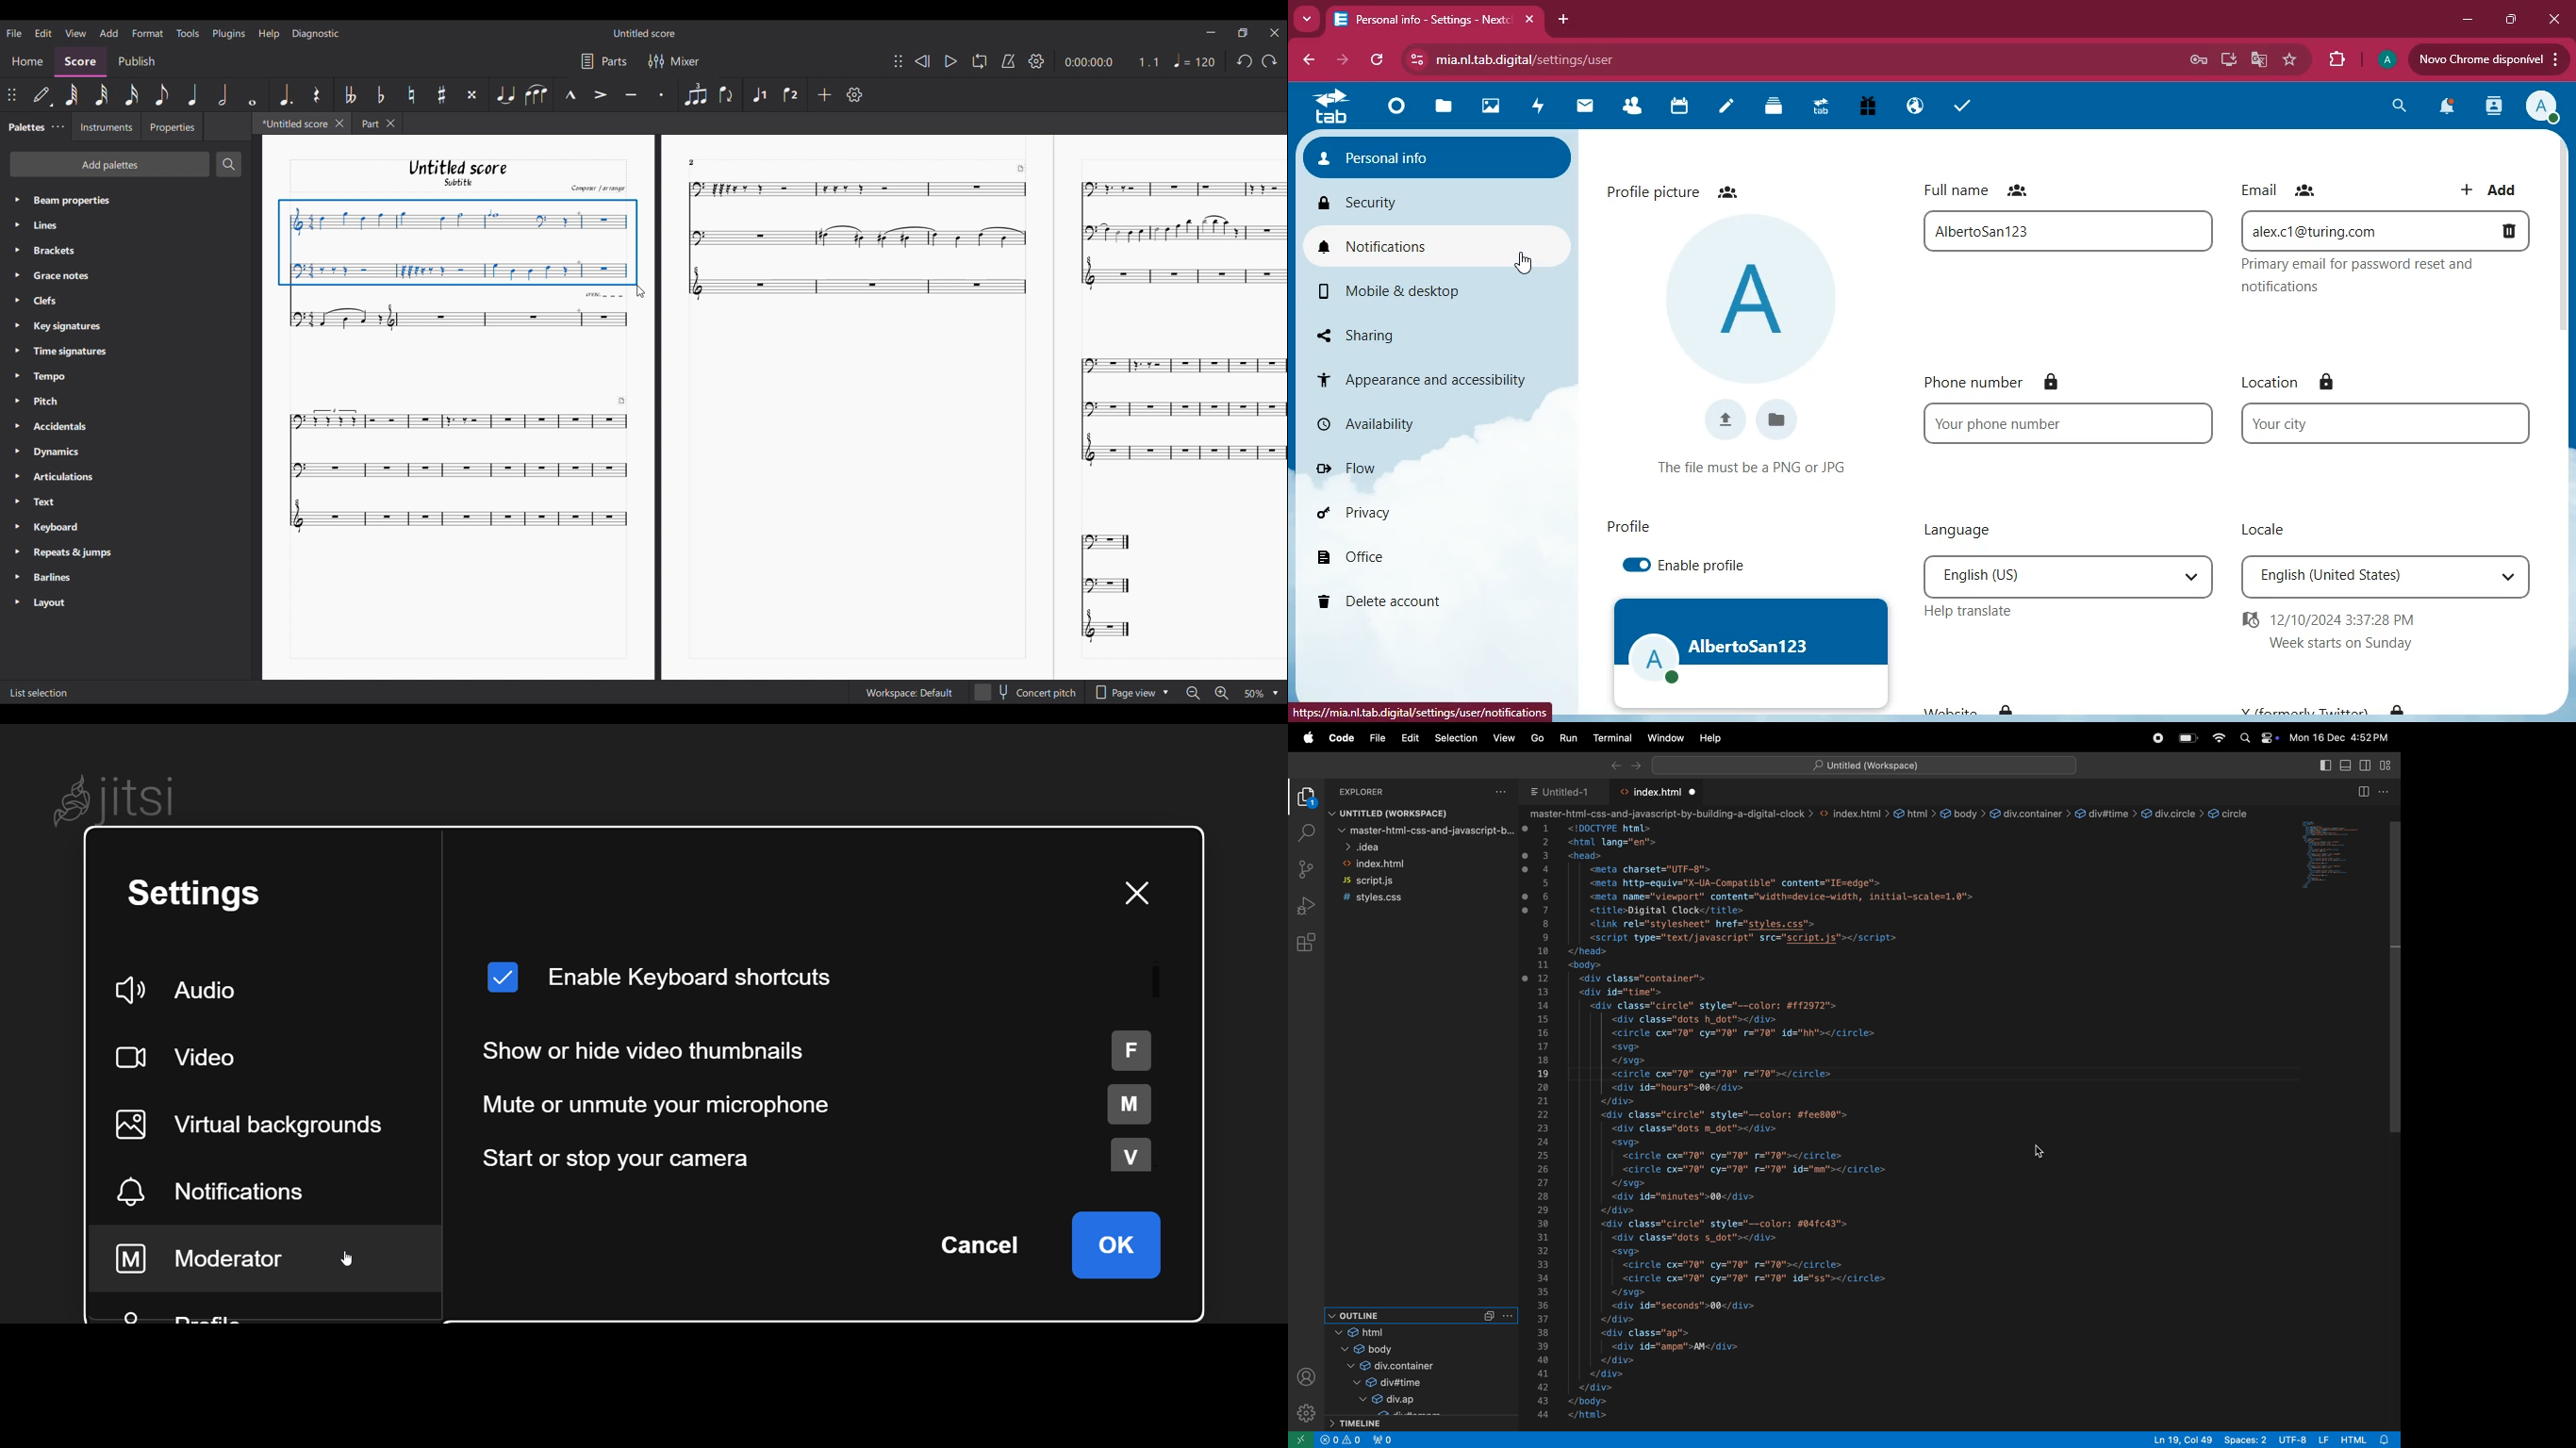 The width and height of the screenshot is (2576, 1456). I want to click on untitled, so click(1565, 794).